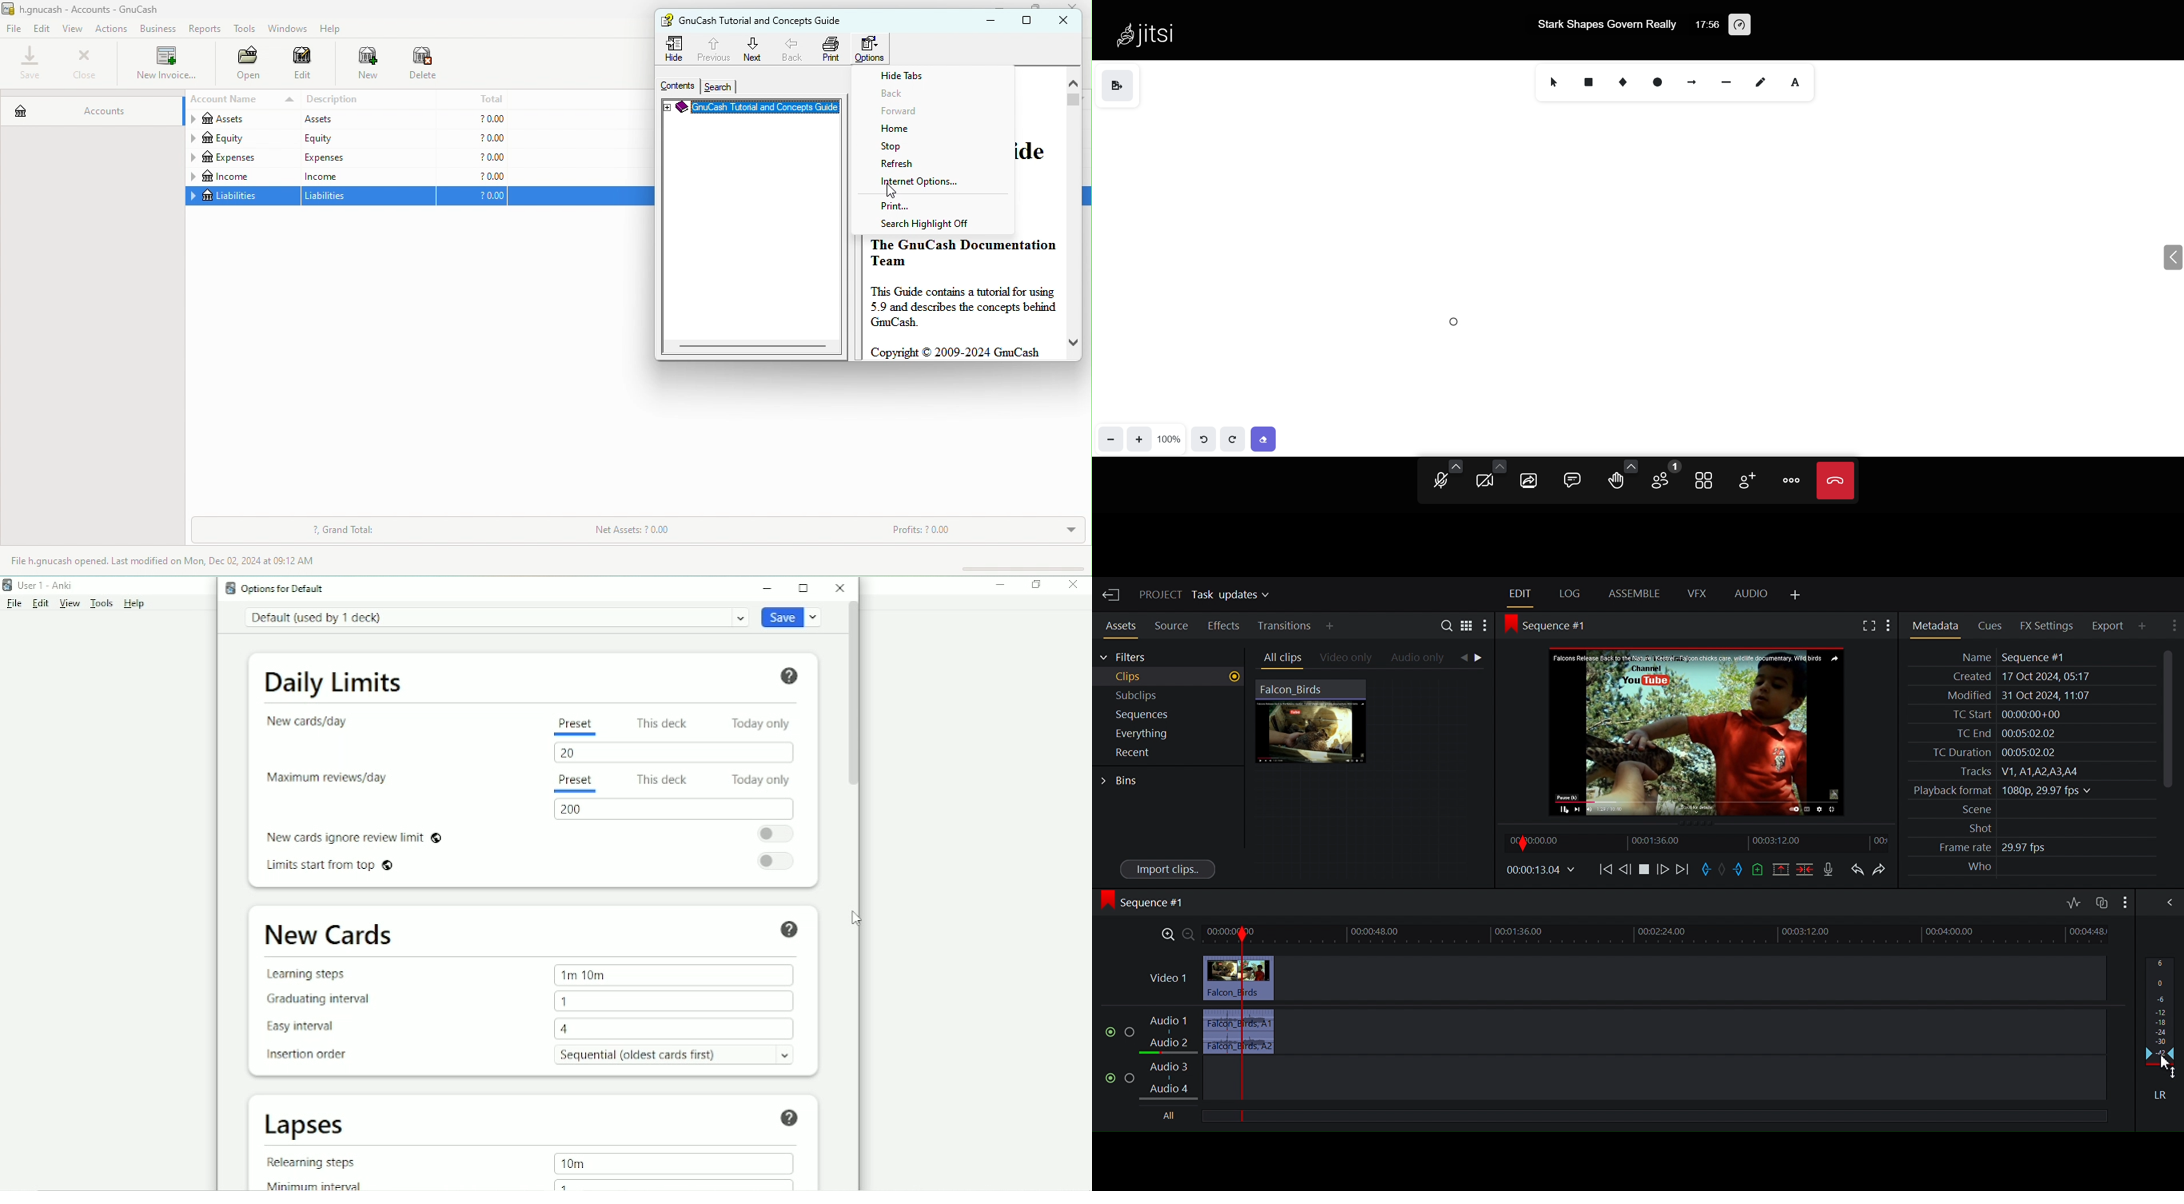  I want to click on Export, so click(2107, 626).